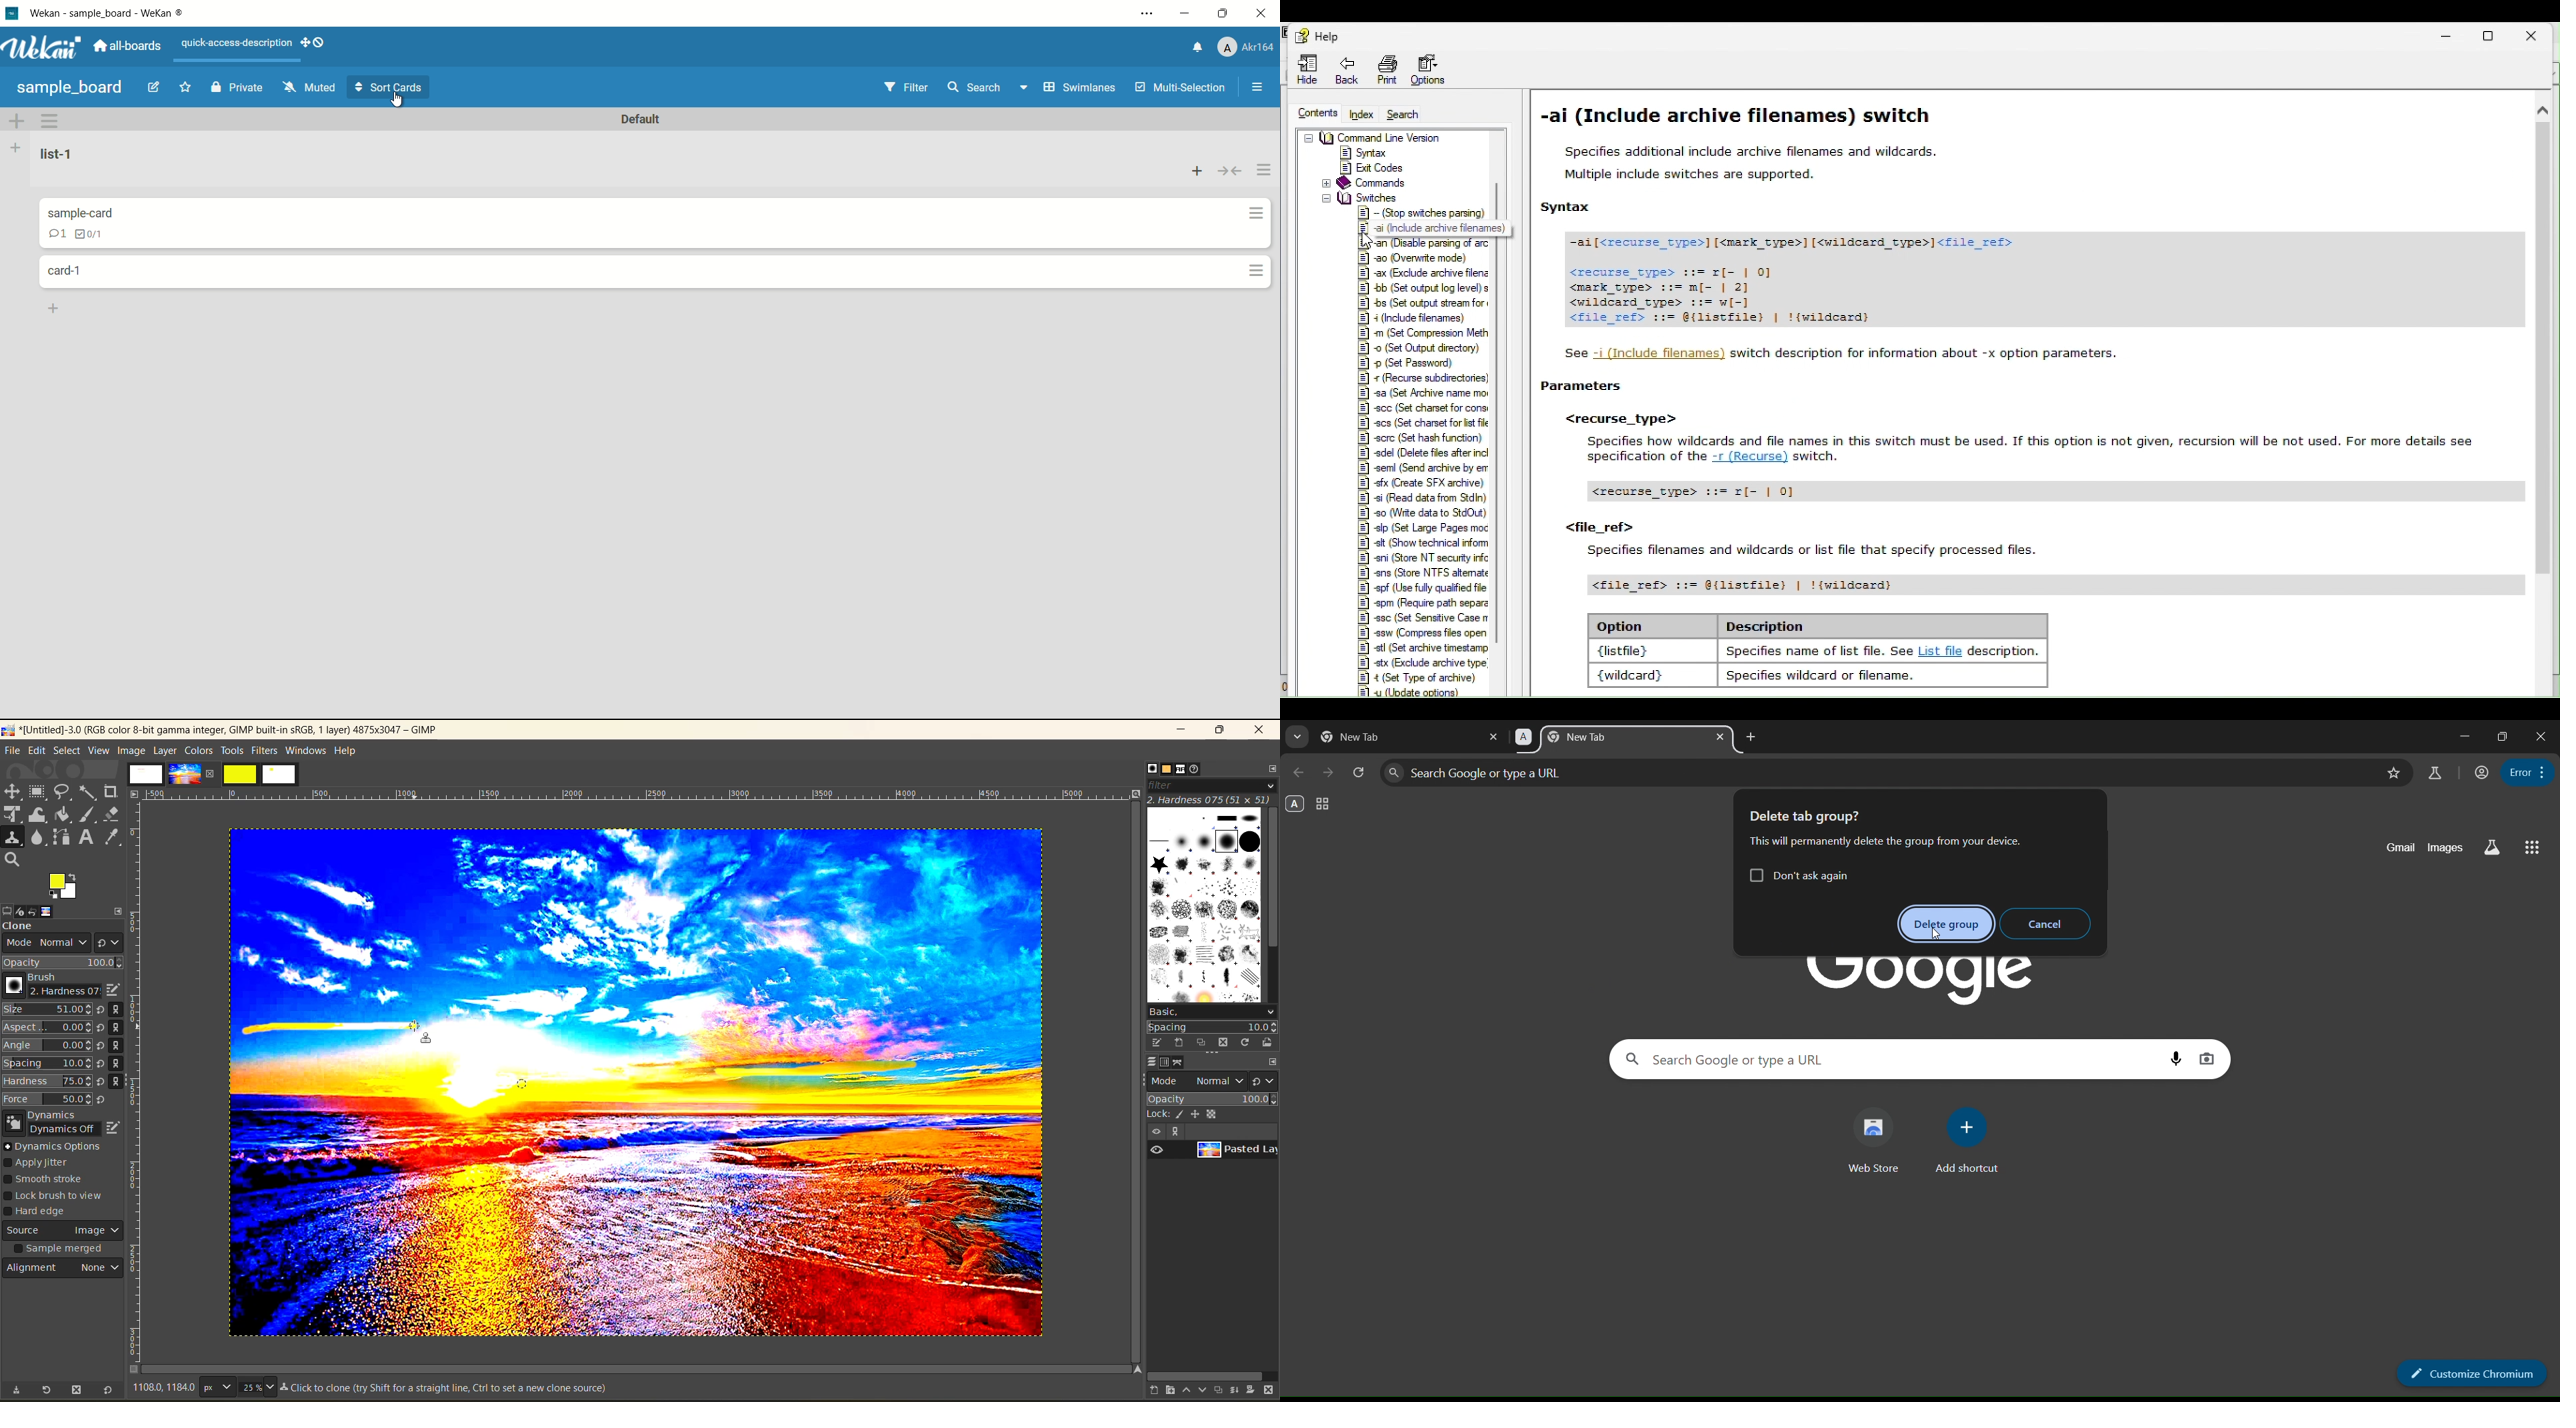 This screenshot has width=2576, height=1428. What do you see at coordinates (2541, 33) in the screenshot?
I see `Close` at bounding box center [2541, 33].